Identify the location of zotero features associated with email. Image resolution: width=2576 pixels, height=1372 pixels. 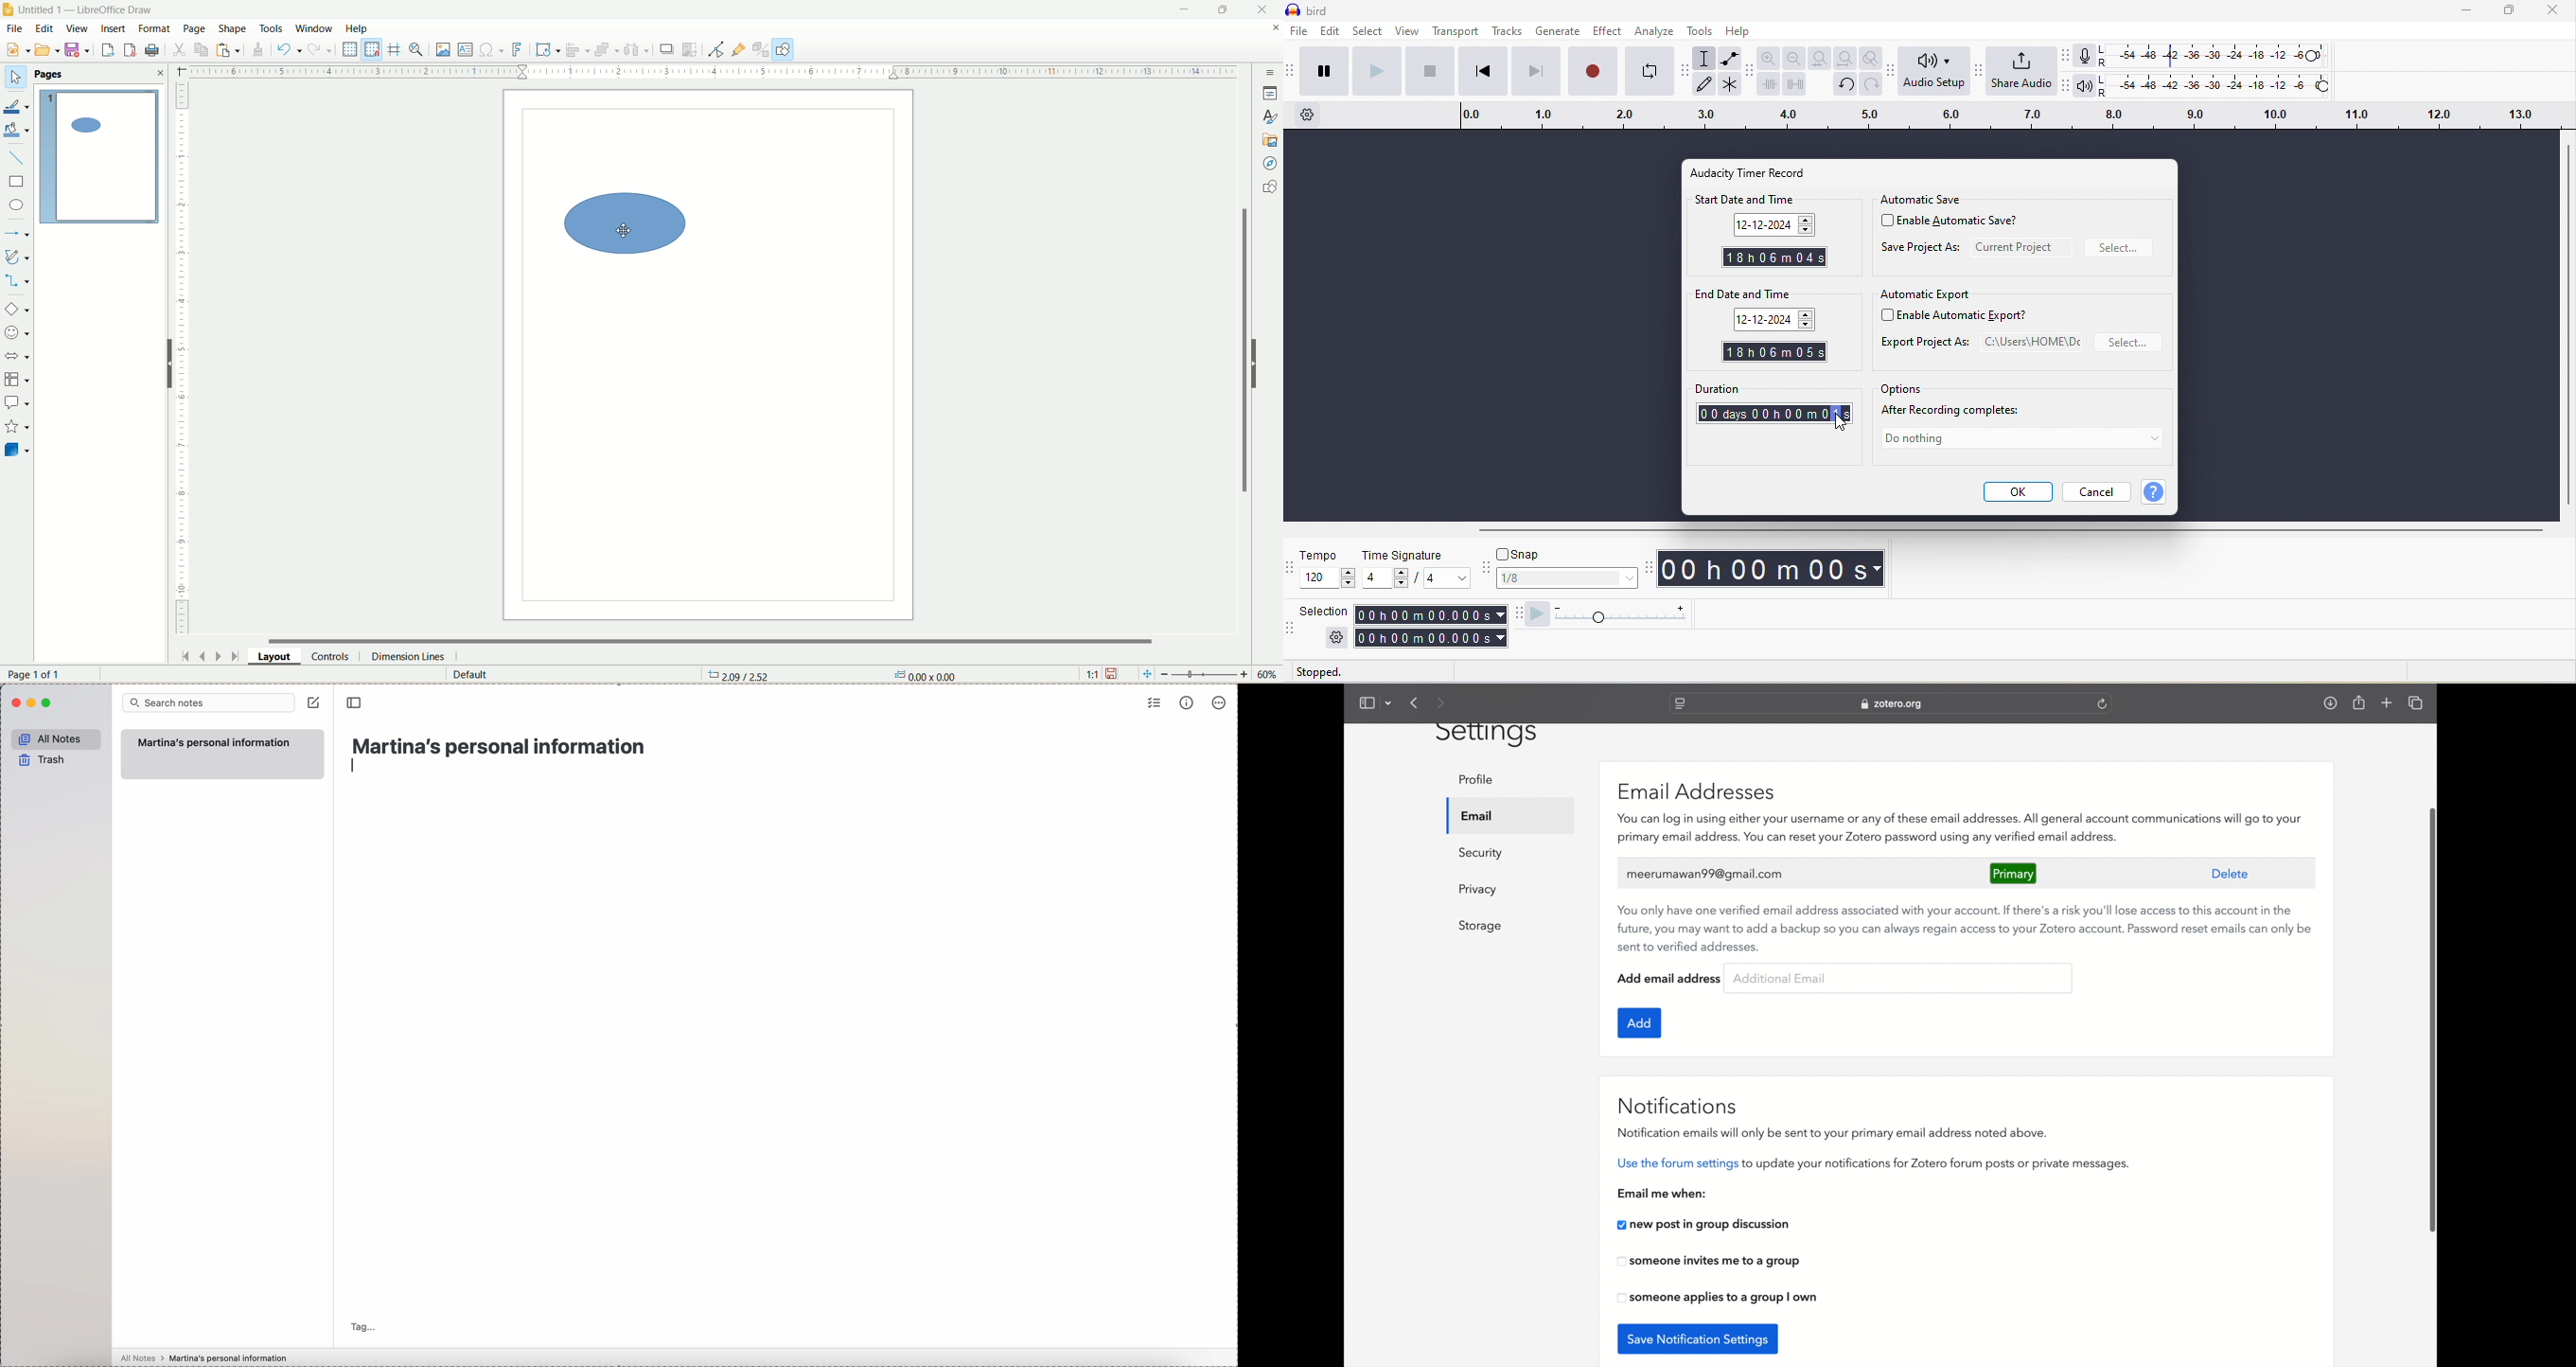
(1958, 827).